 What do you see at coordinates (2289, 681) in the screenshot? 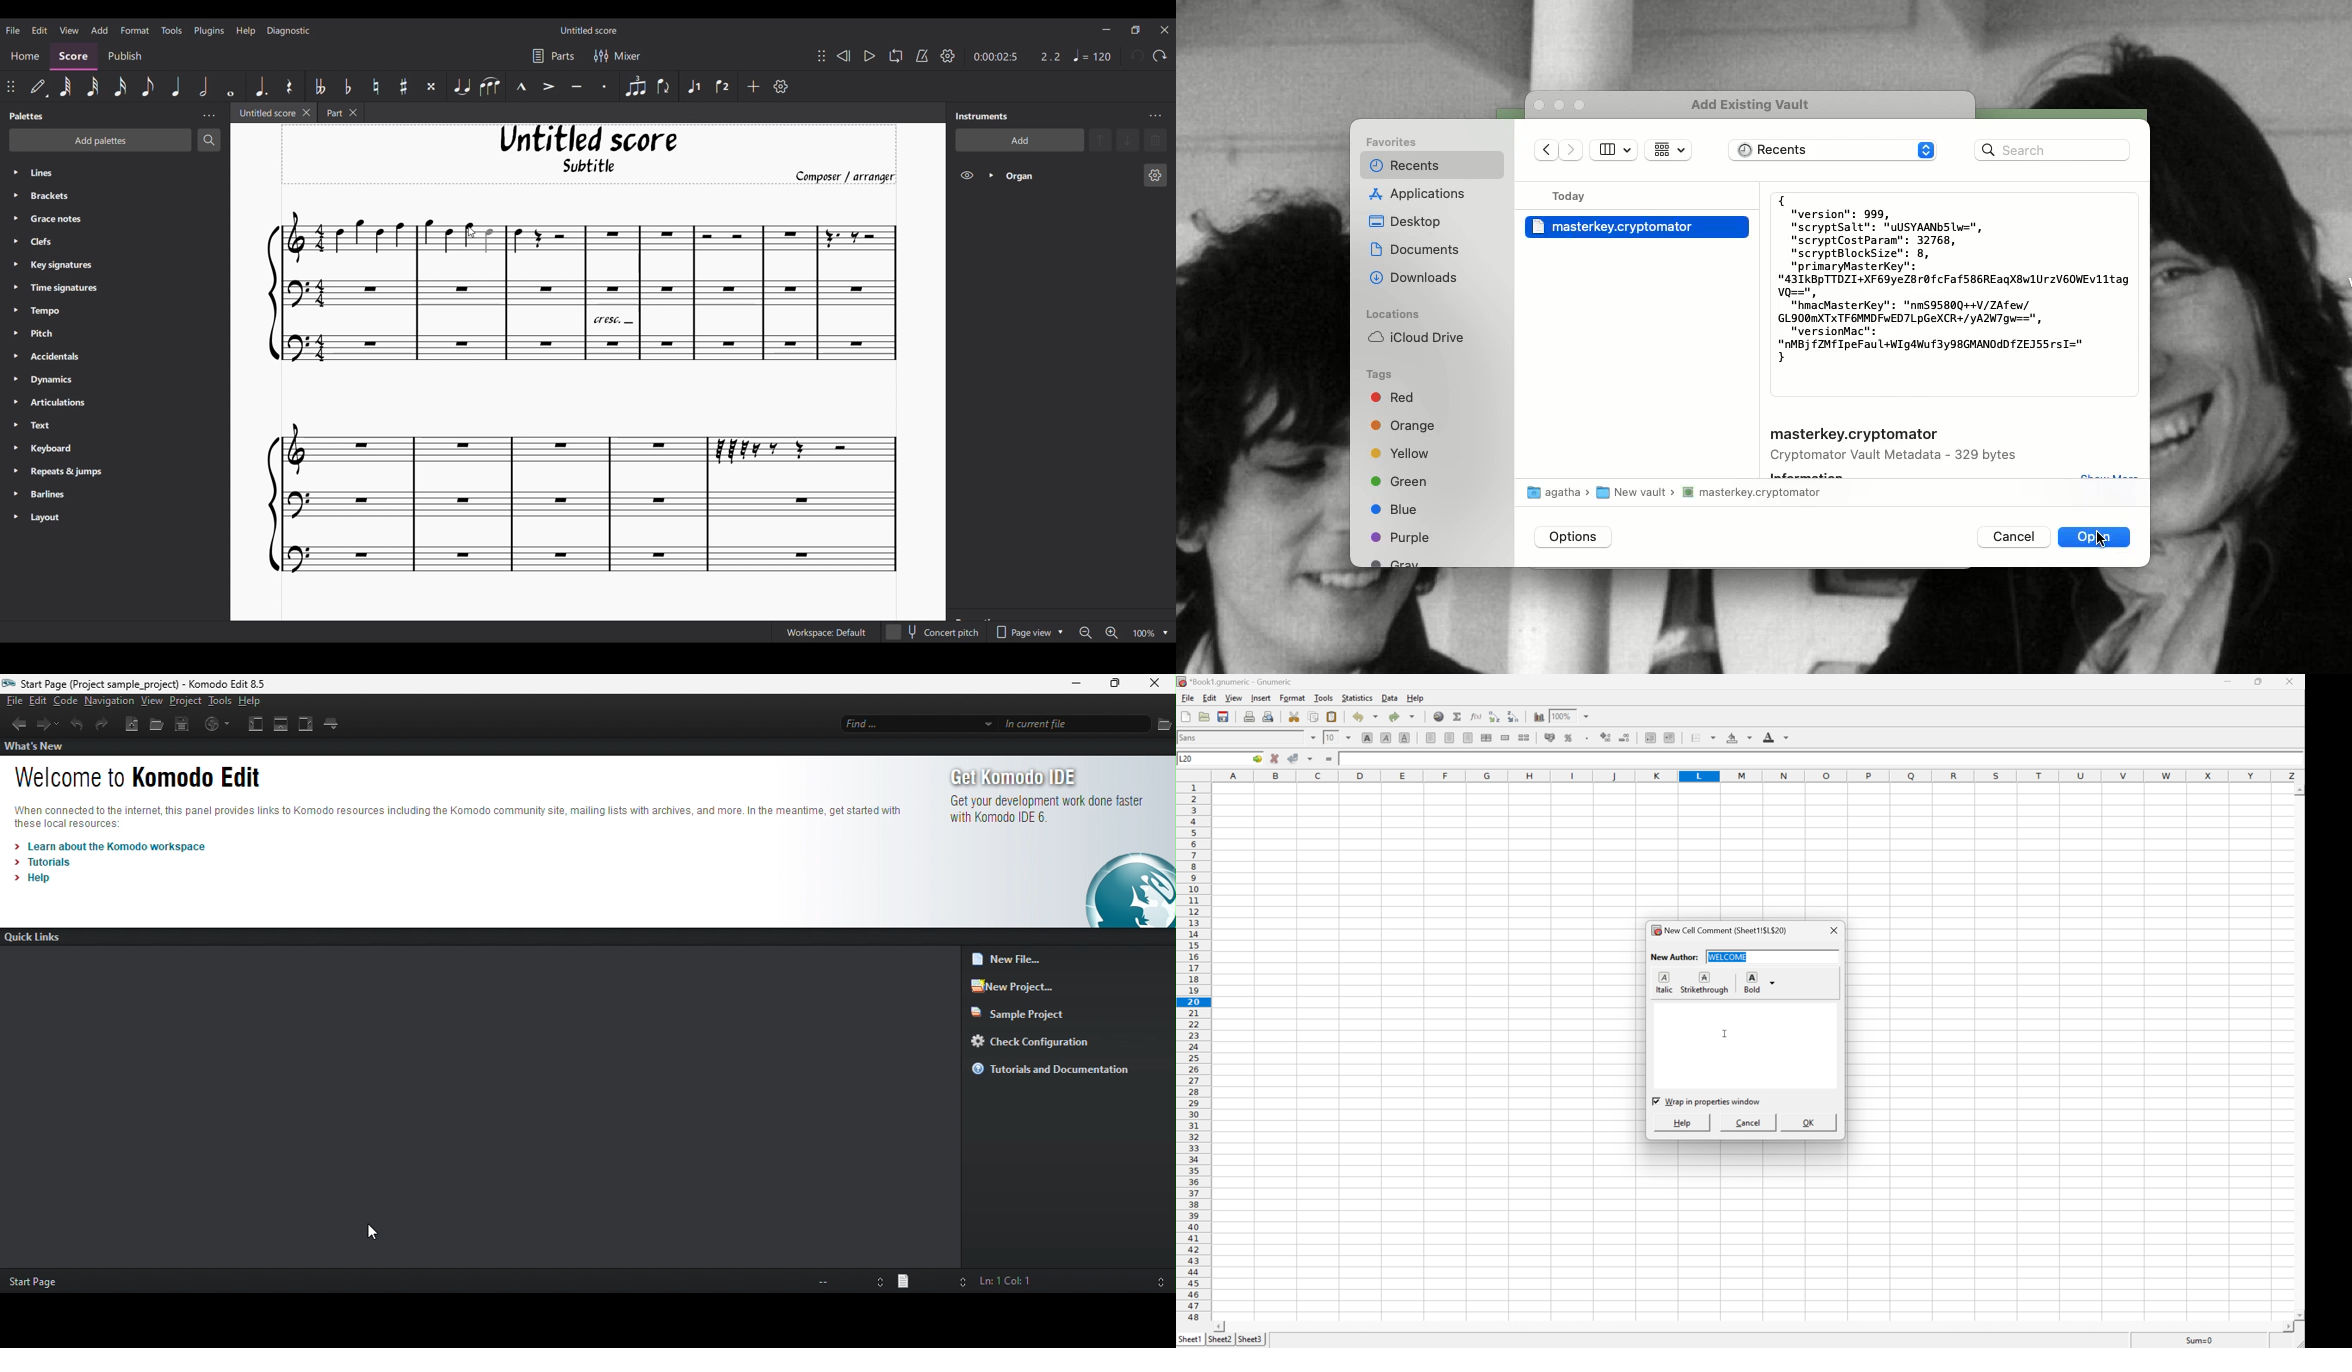
I see `Close` at bounding box center [2289, 681].